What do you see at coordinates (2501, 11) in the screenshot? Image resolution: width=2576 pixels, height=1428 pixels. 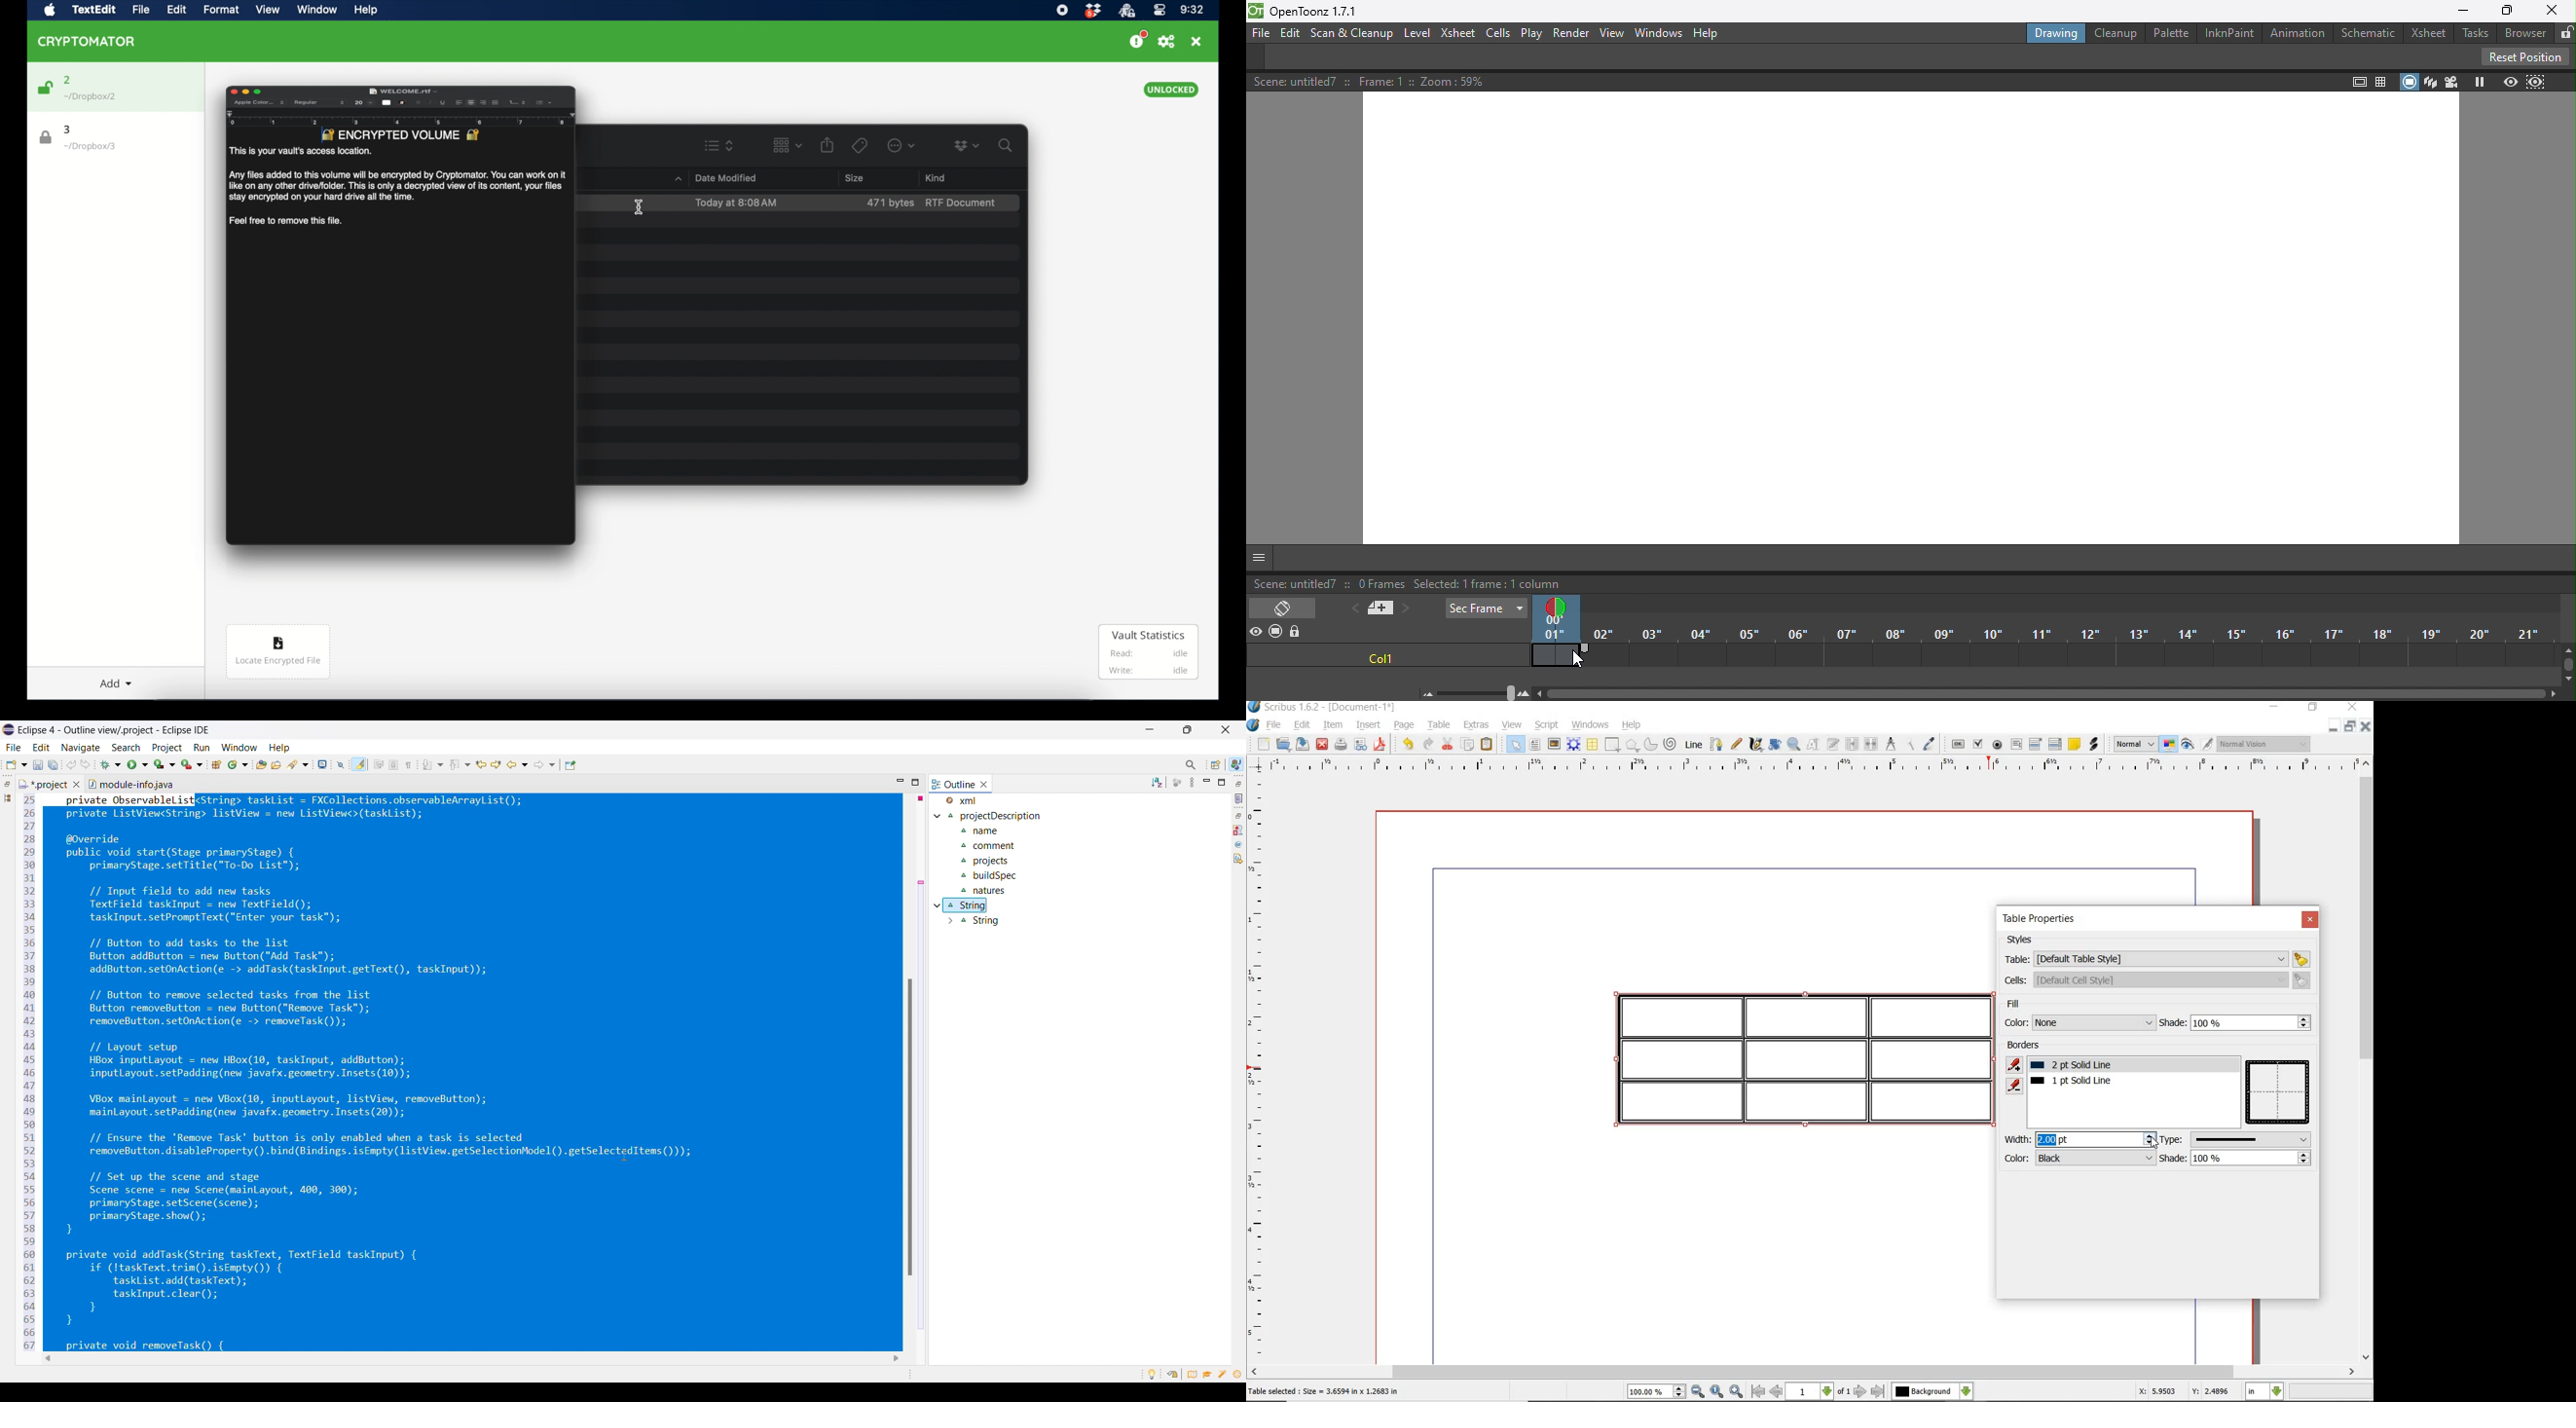 I see `Maximize` at bounding box center [2501, 11].